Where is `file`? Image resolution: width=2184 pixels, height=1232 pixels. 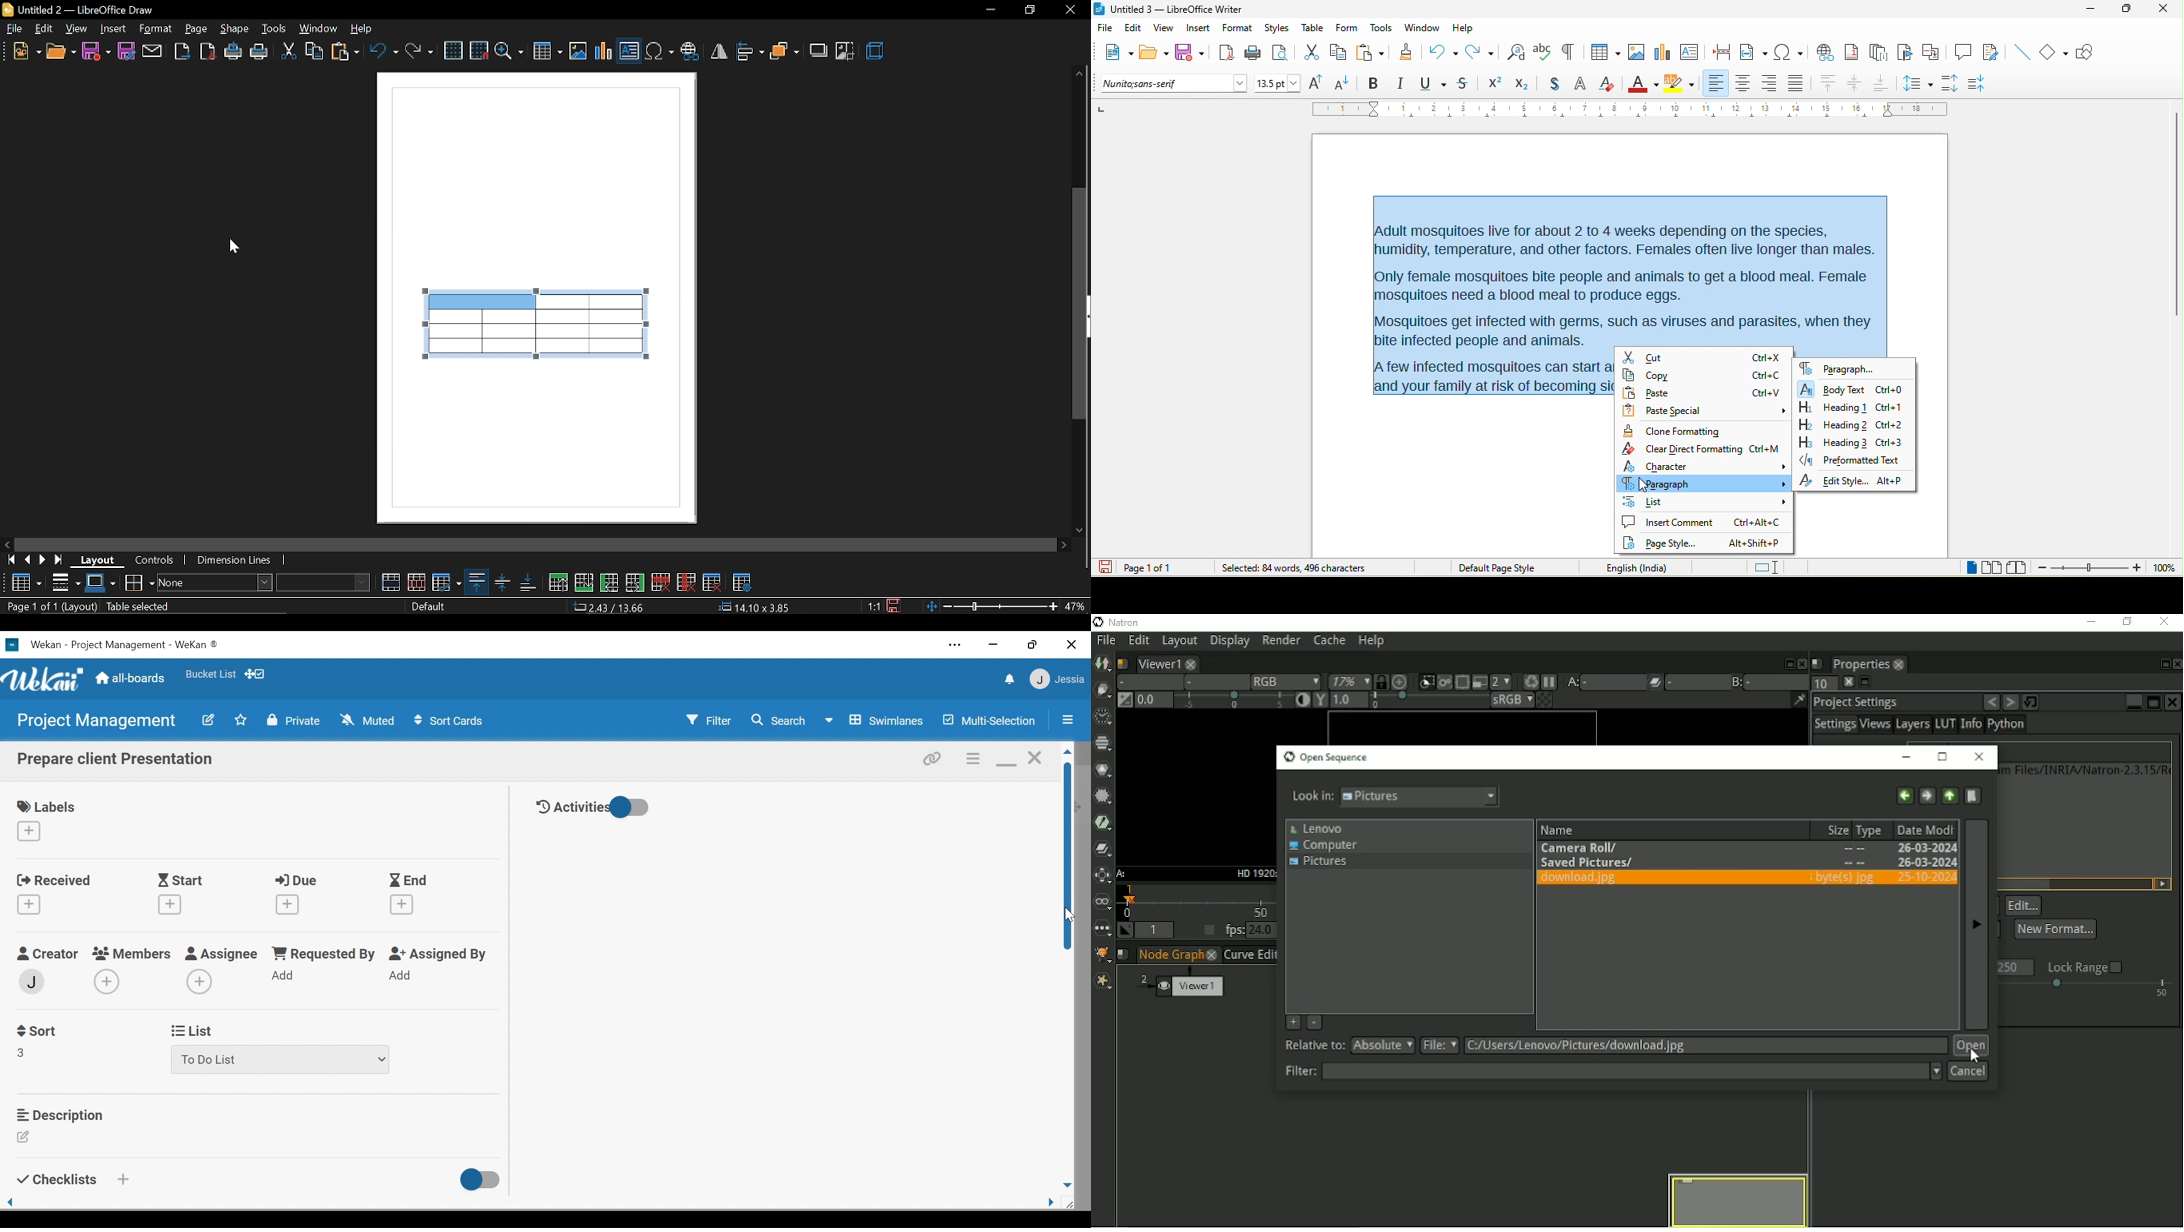
file is located at coordinates (1108, 29).